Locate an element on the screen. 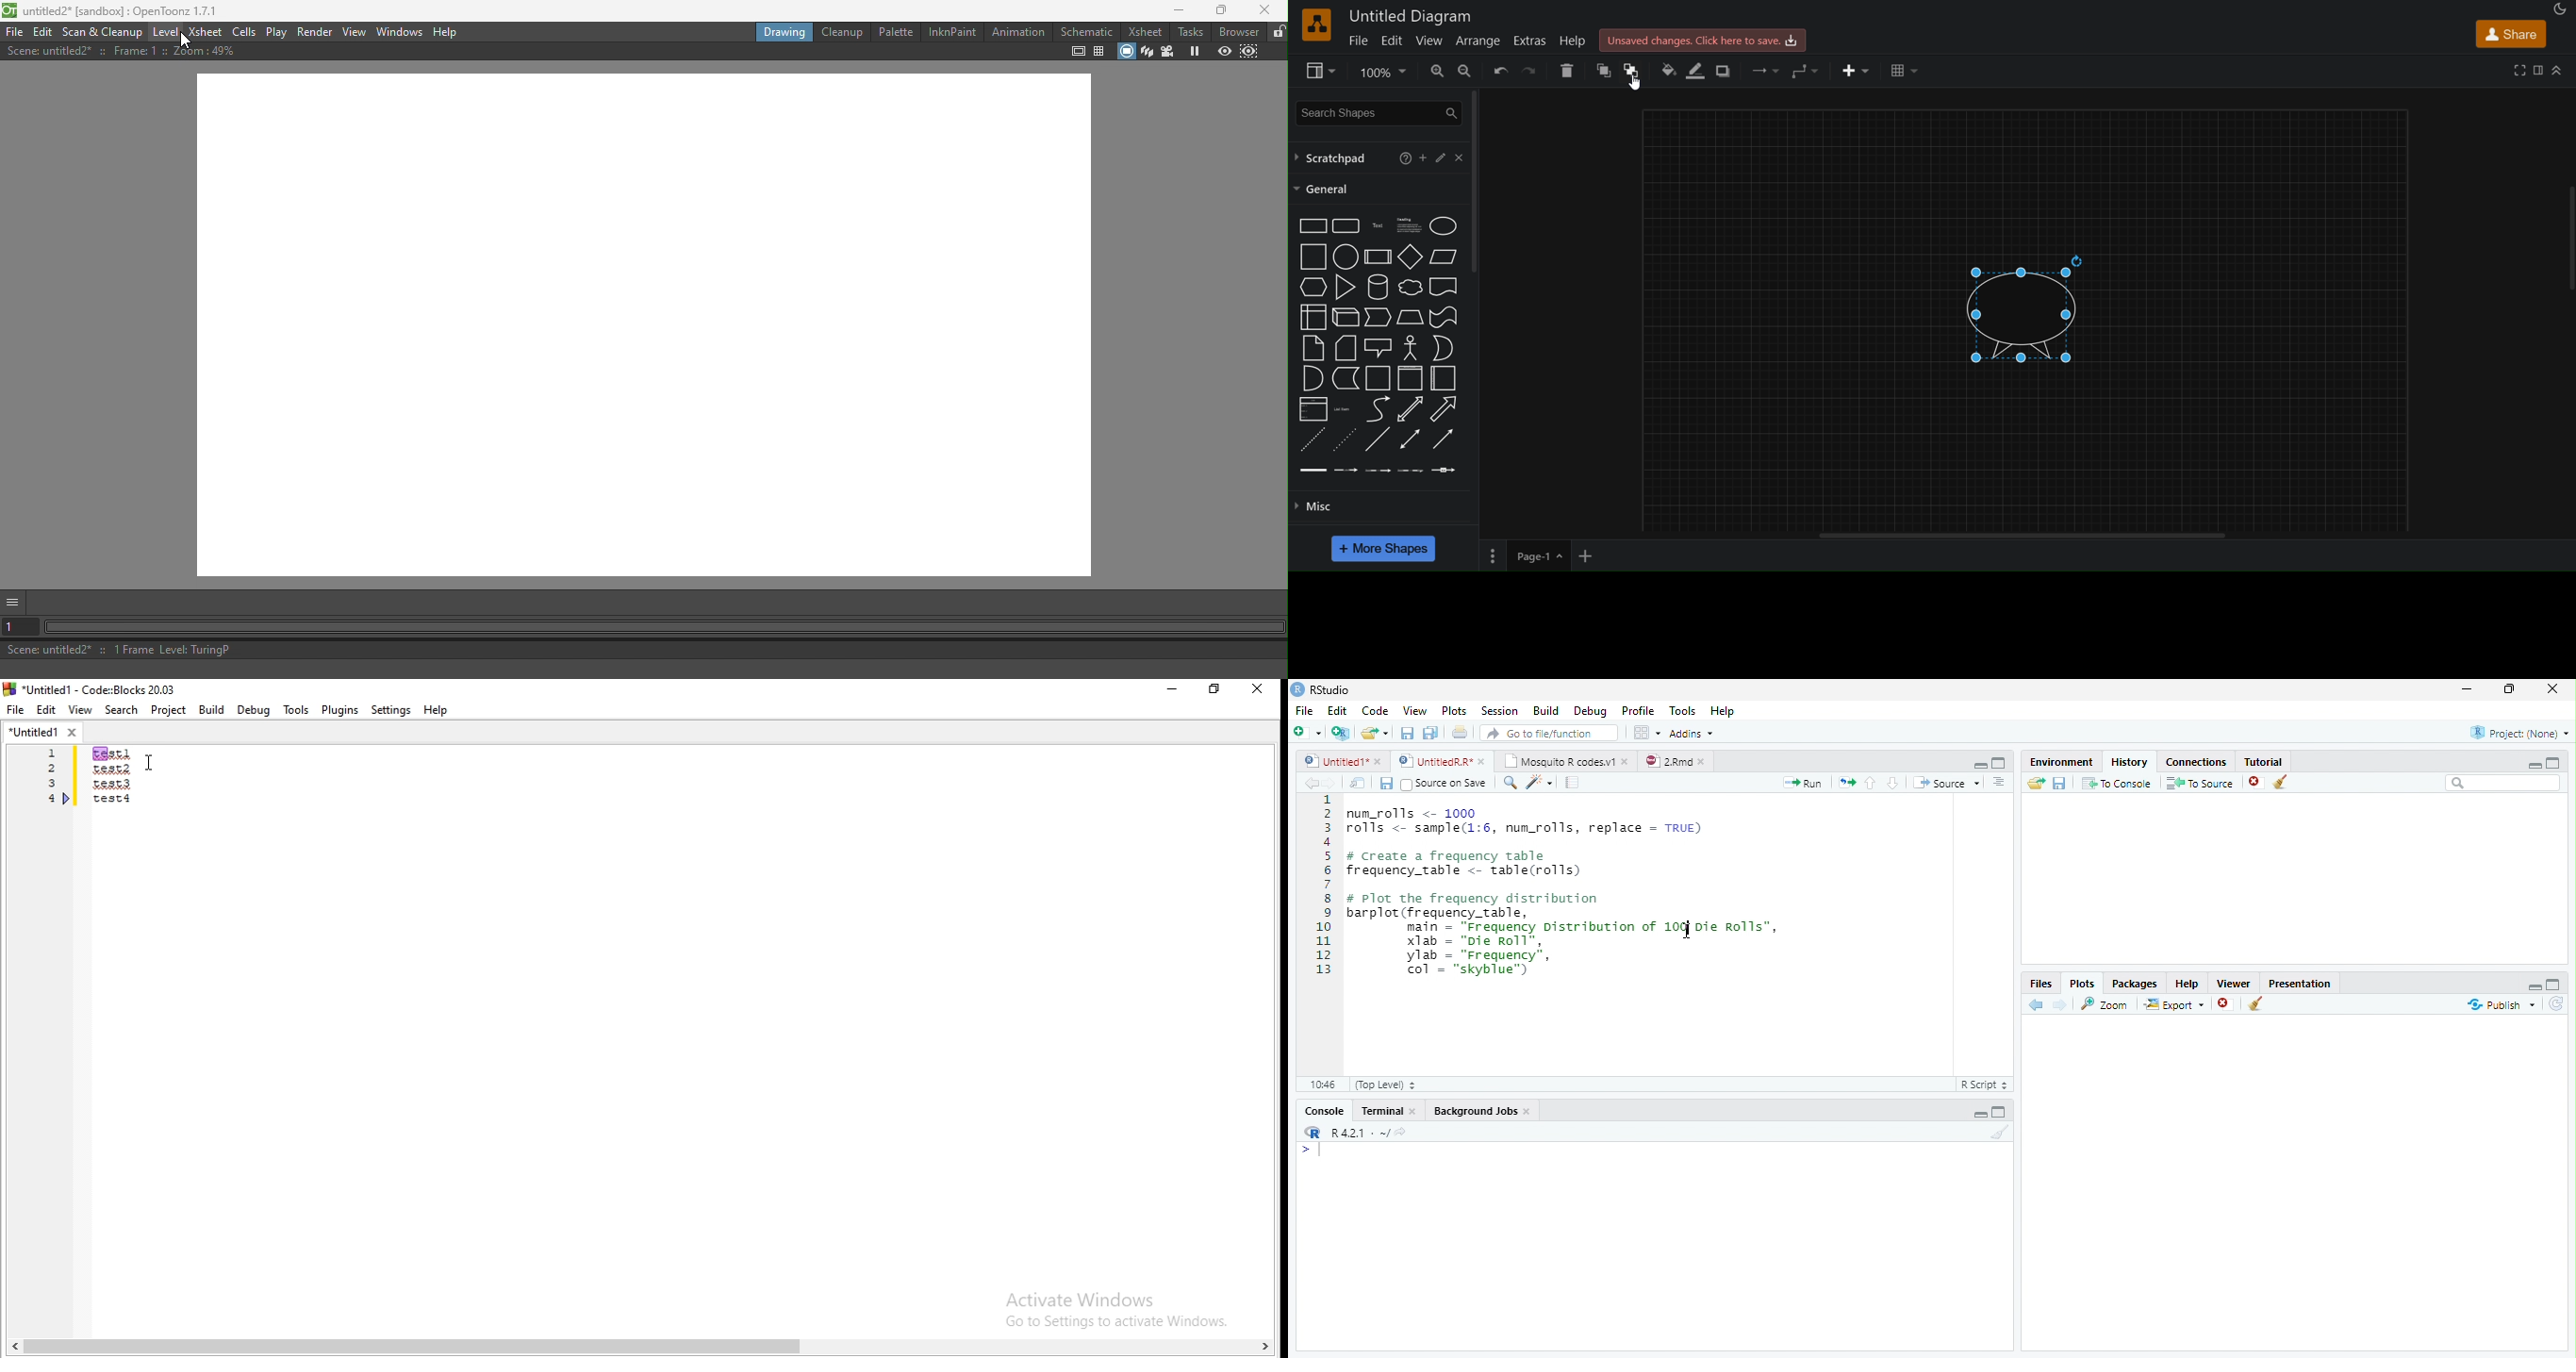 The image size is (2576, 1372). Profile is located at coordinates (1641, 710).